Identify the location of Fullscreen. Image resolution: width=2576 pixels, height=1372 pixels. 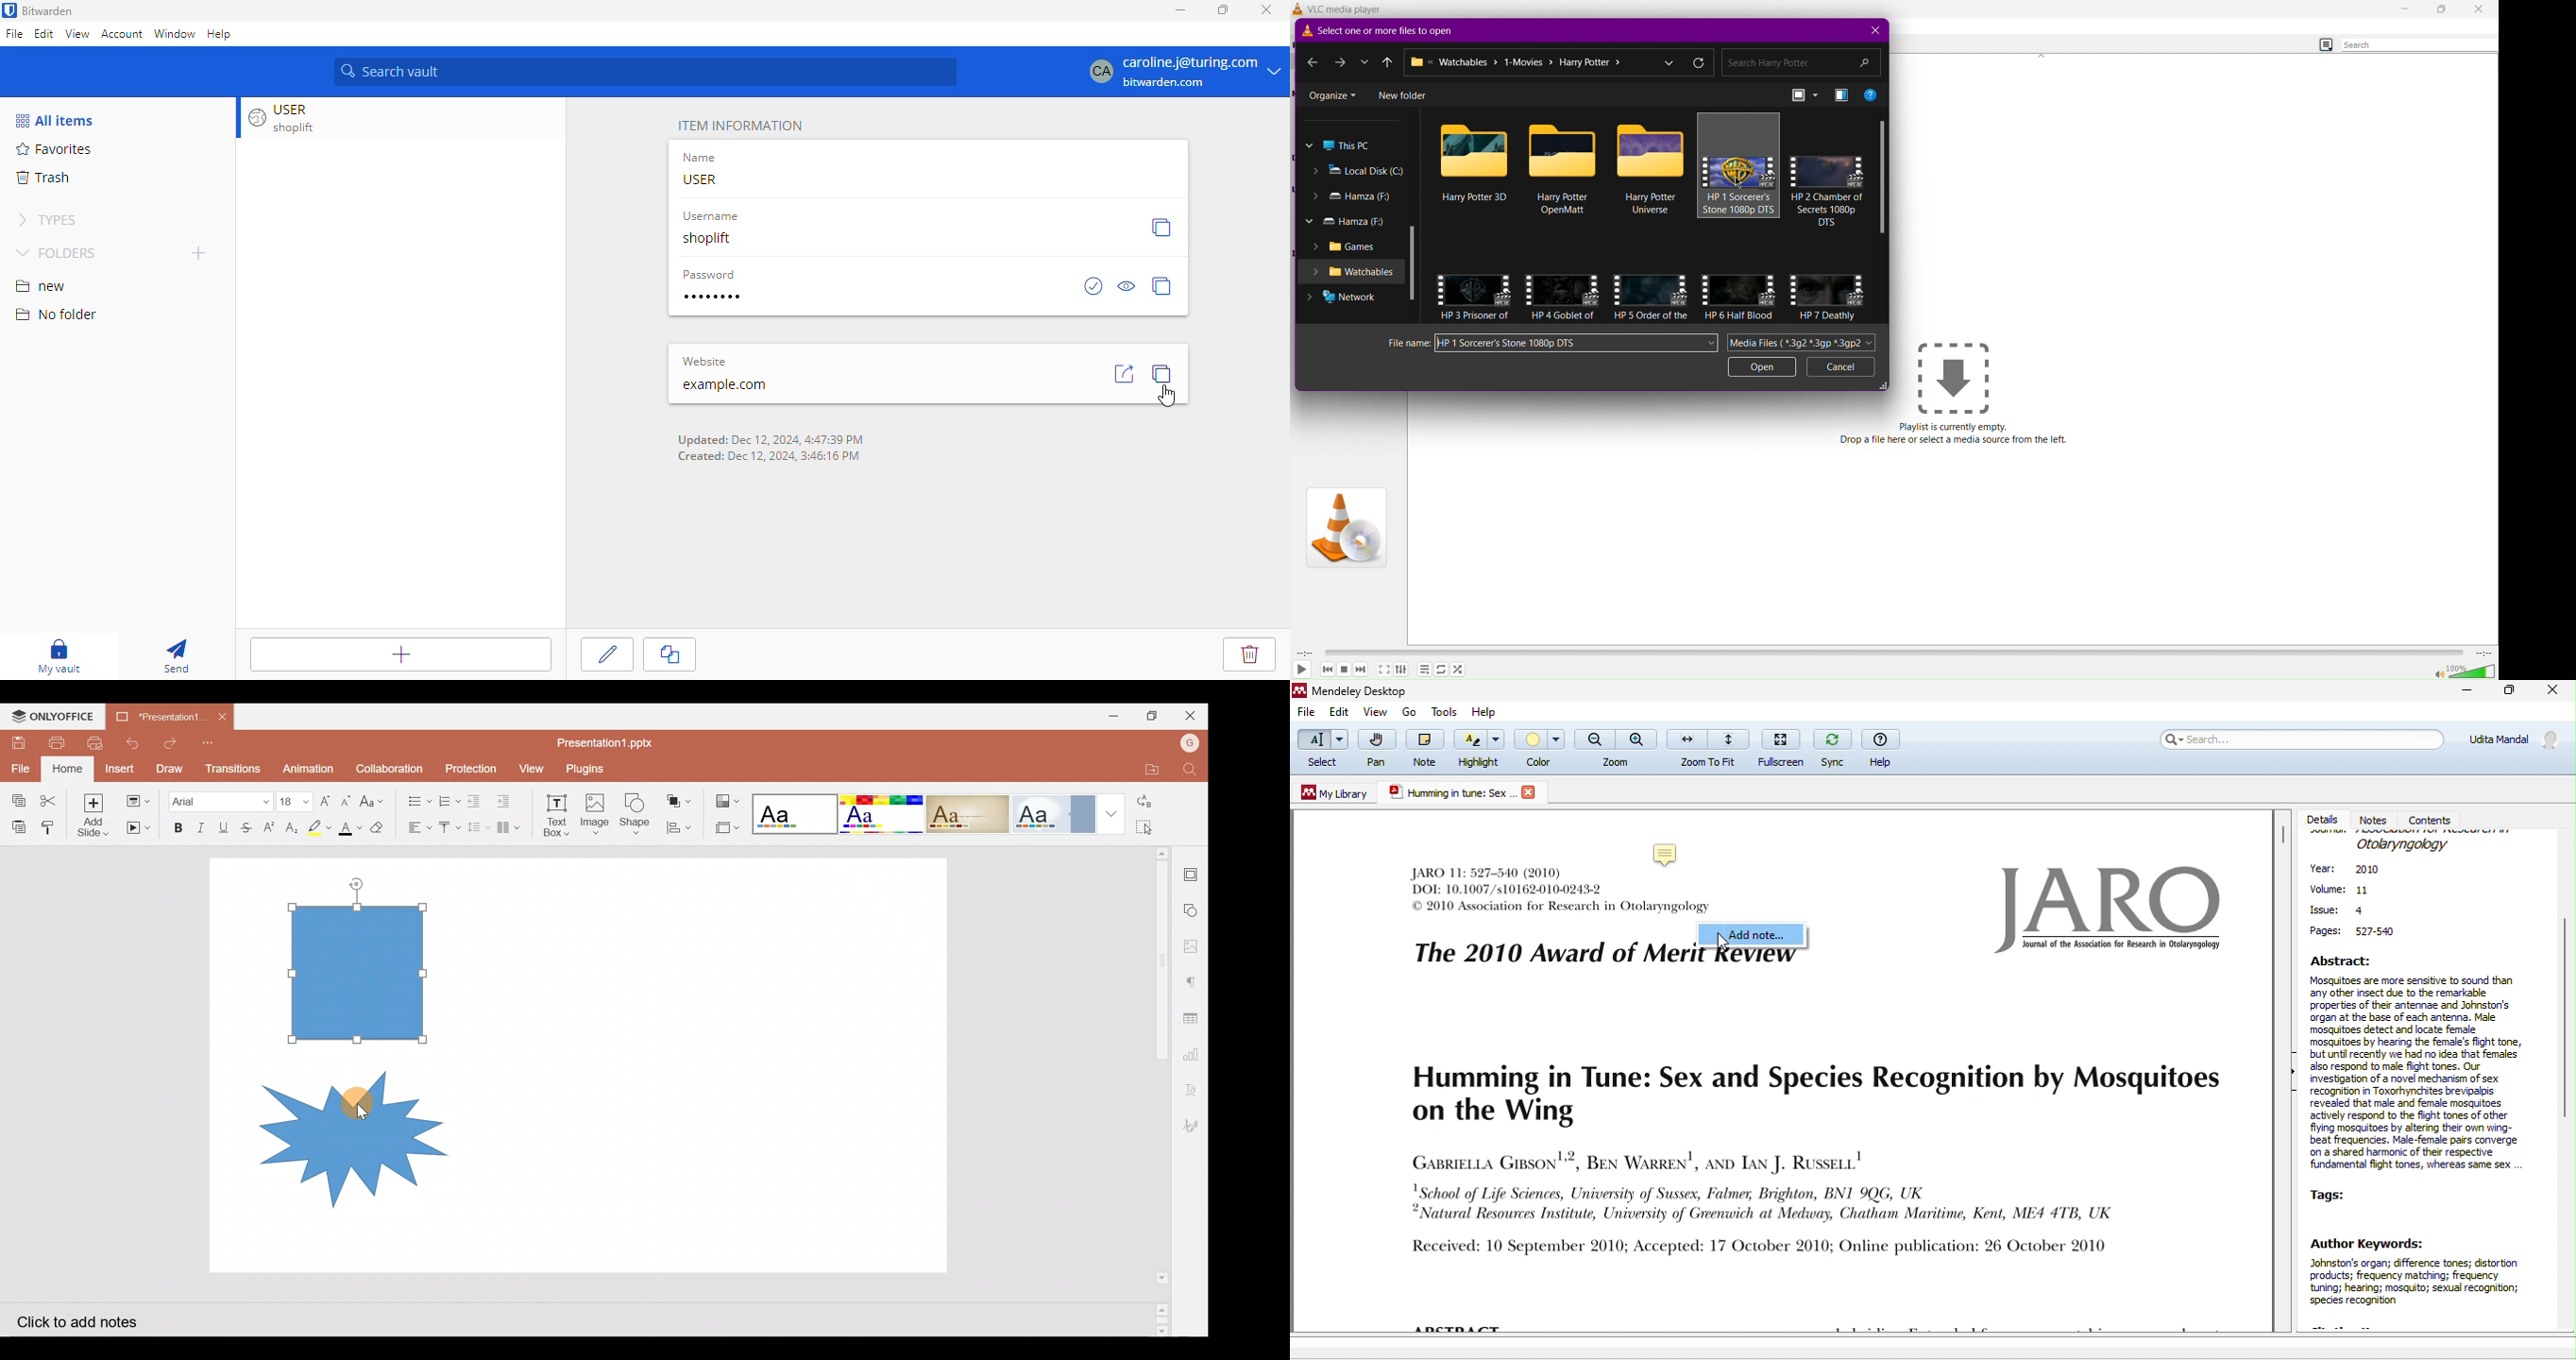
(1383, 671).